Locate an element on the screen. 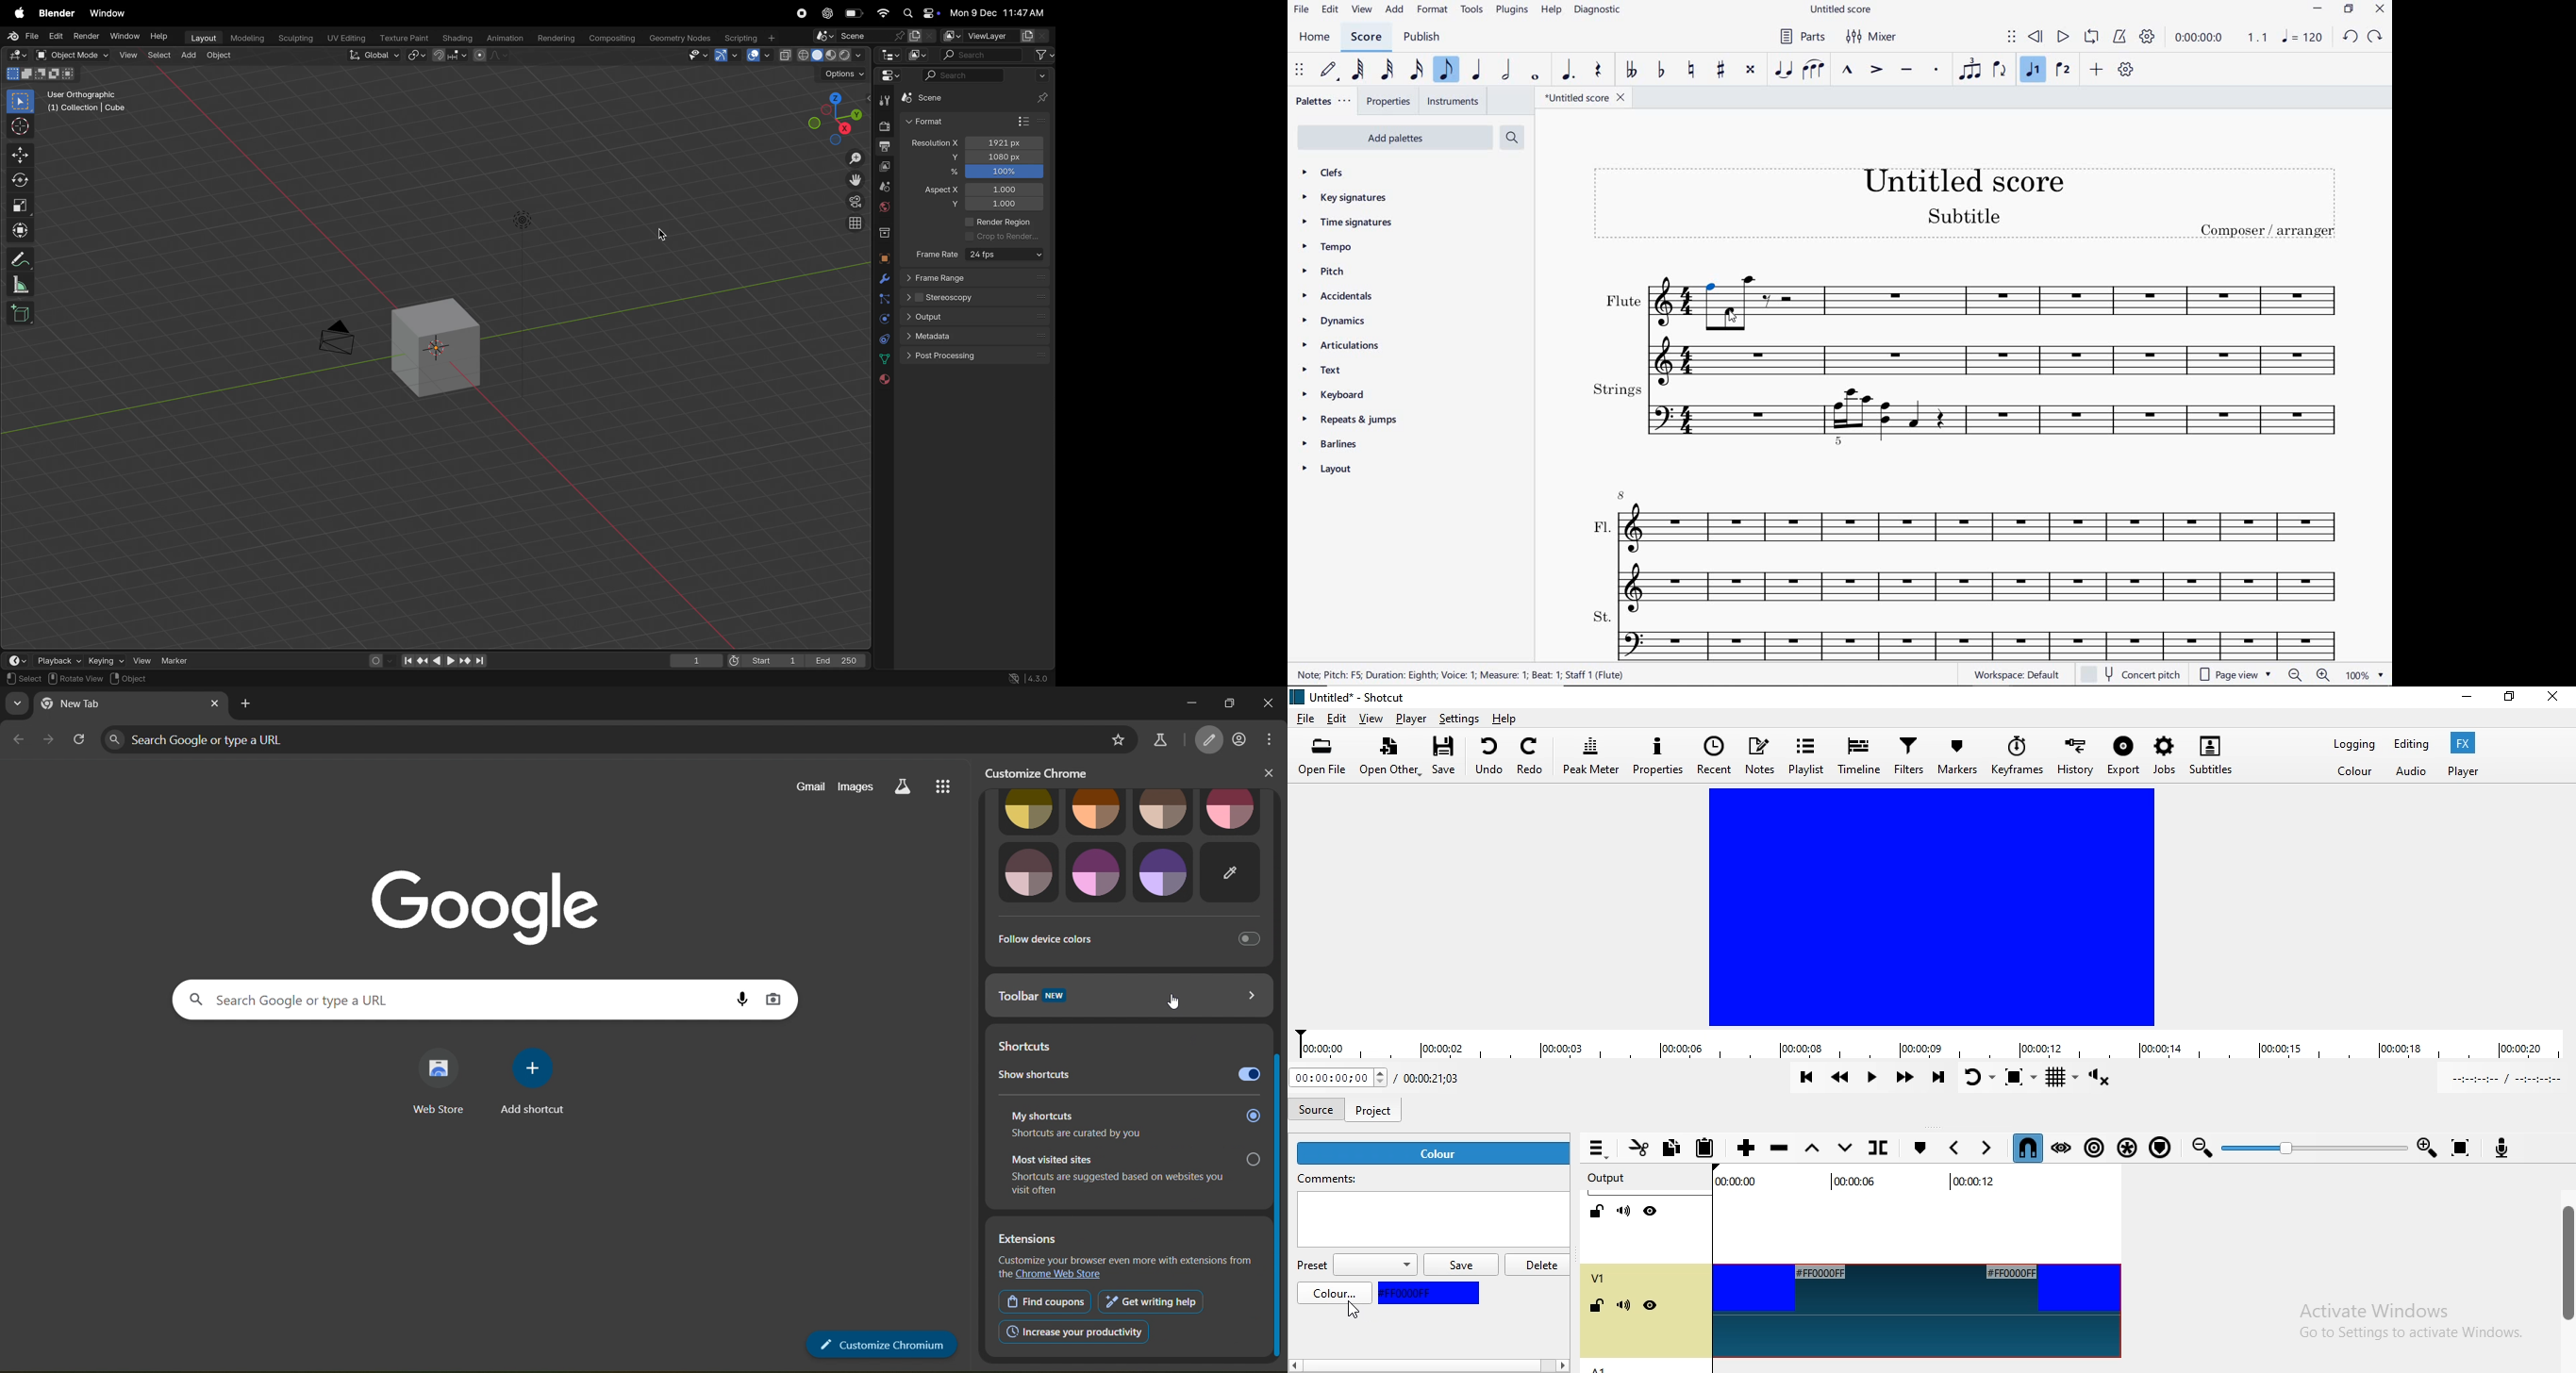 The height and width of the screenshot is (1400, 2576). View is located at coordinates (1371, 718).